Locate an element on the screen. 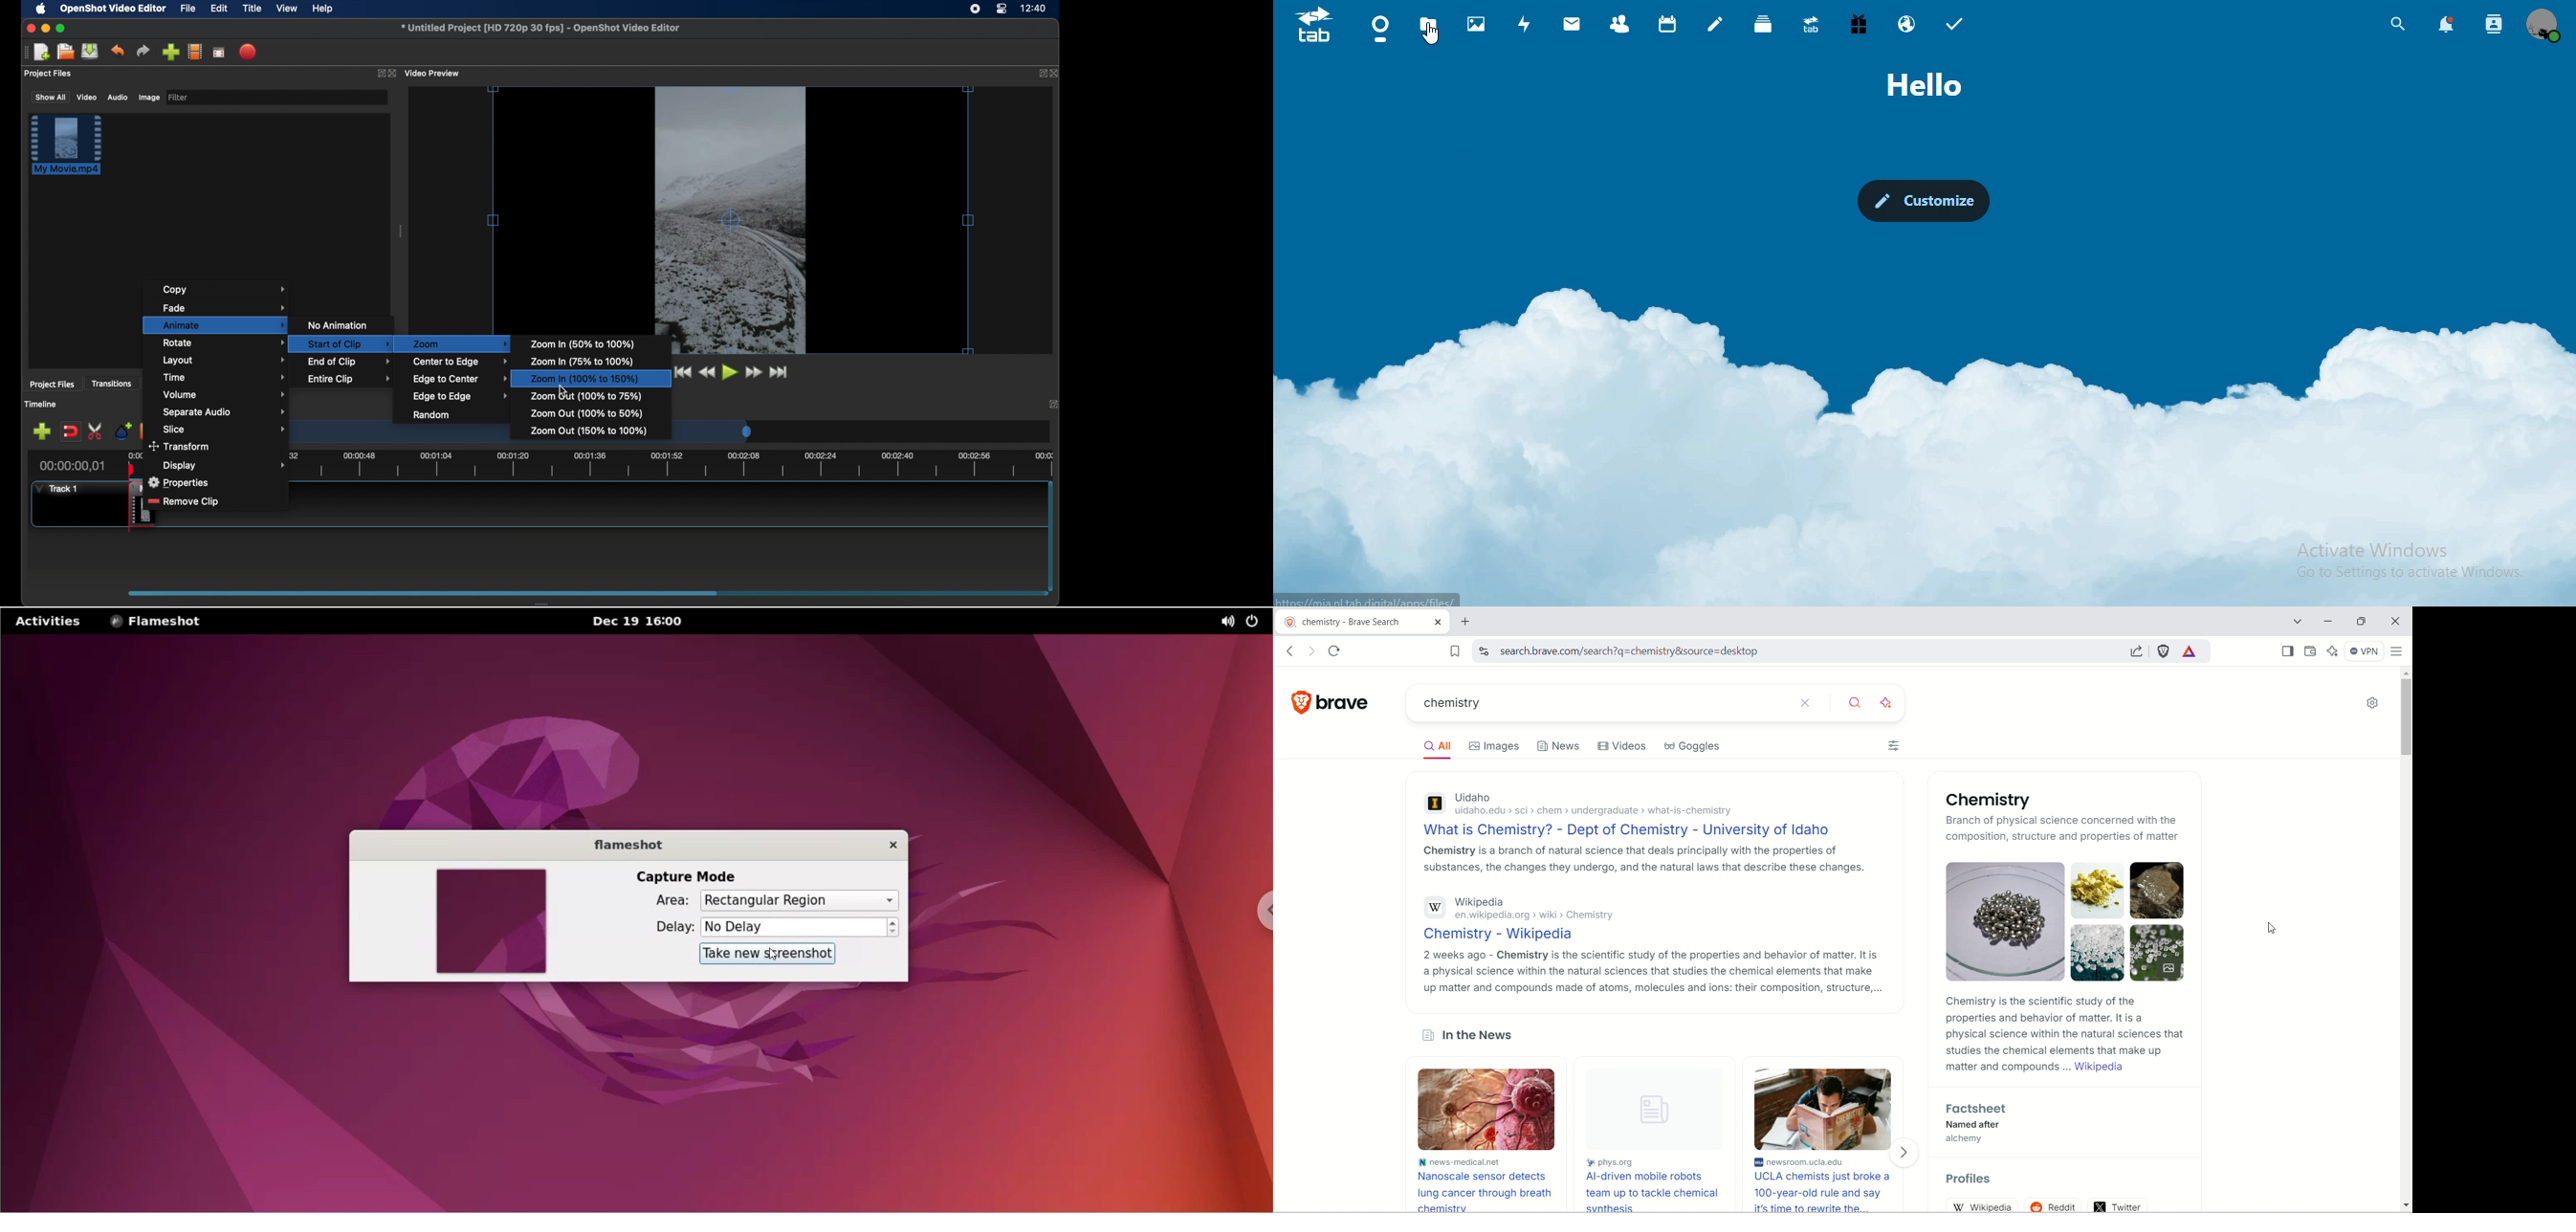 The image size is (2576, 1232). email hosting is located at coordinates (1908, 26).